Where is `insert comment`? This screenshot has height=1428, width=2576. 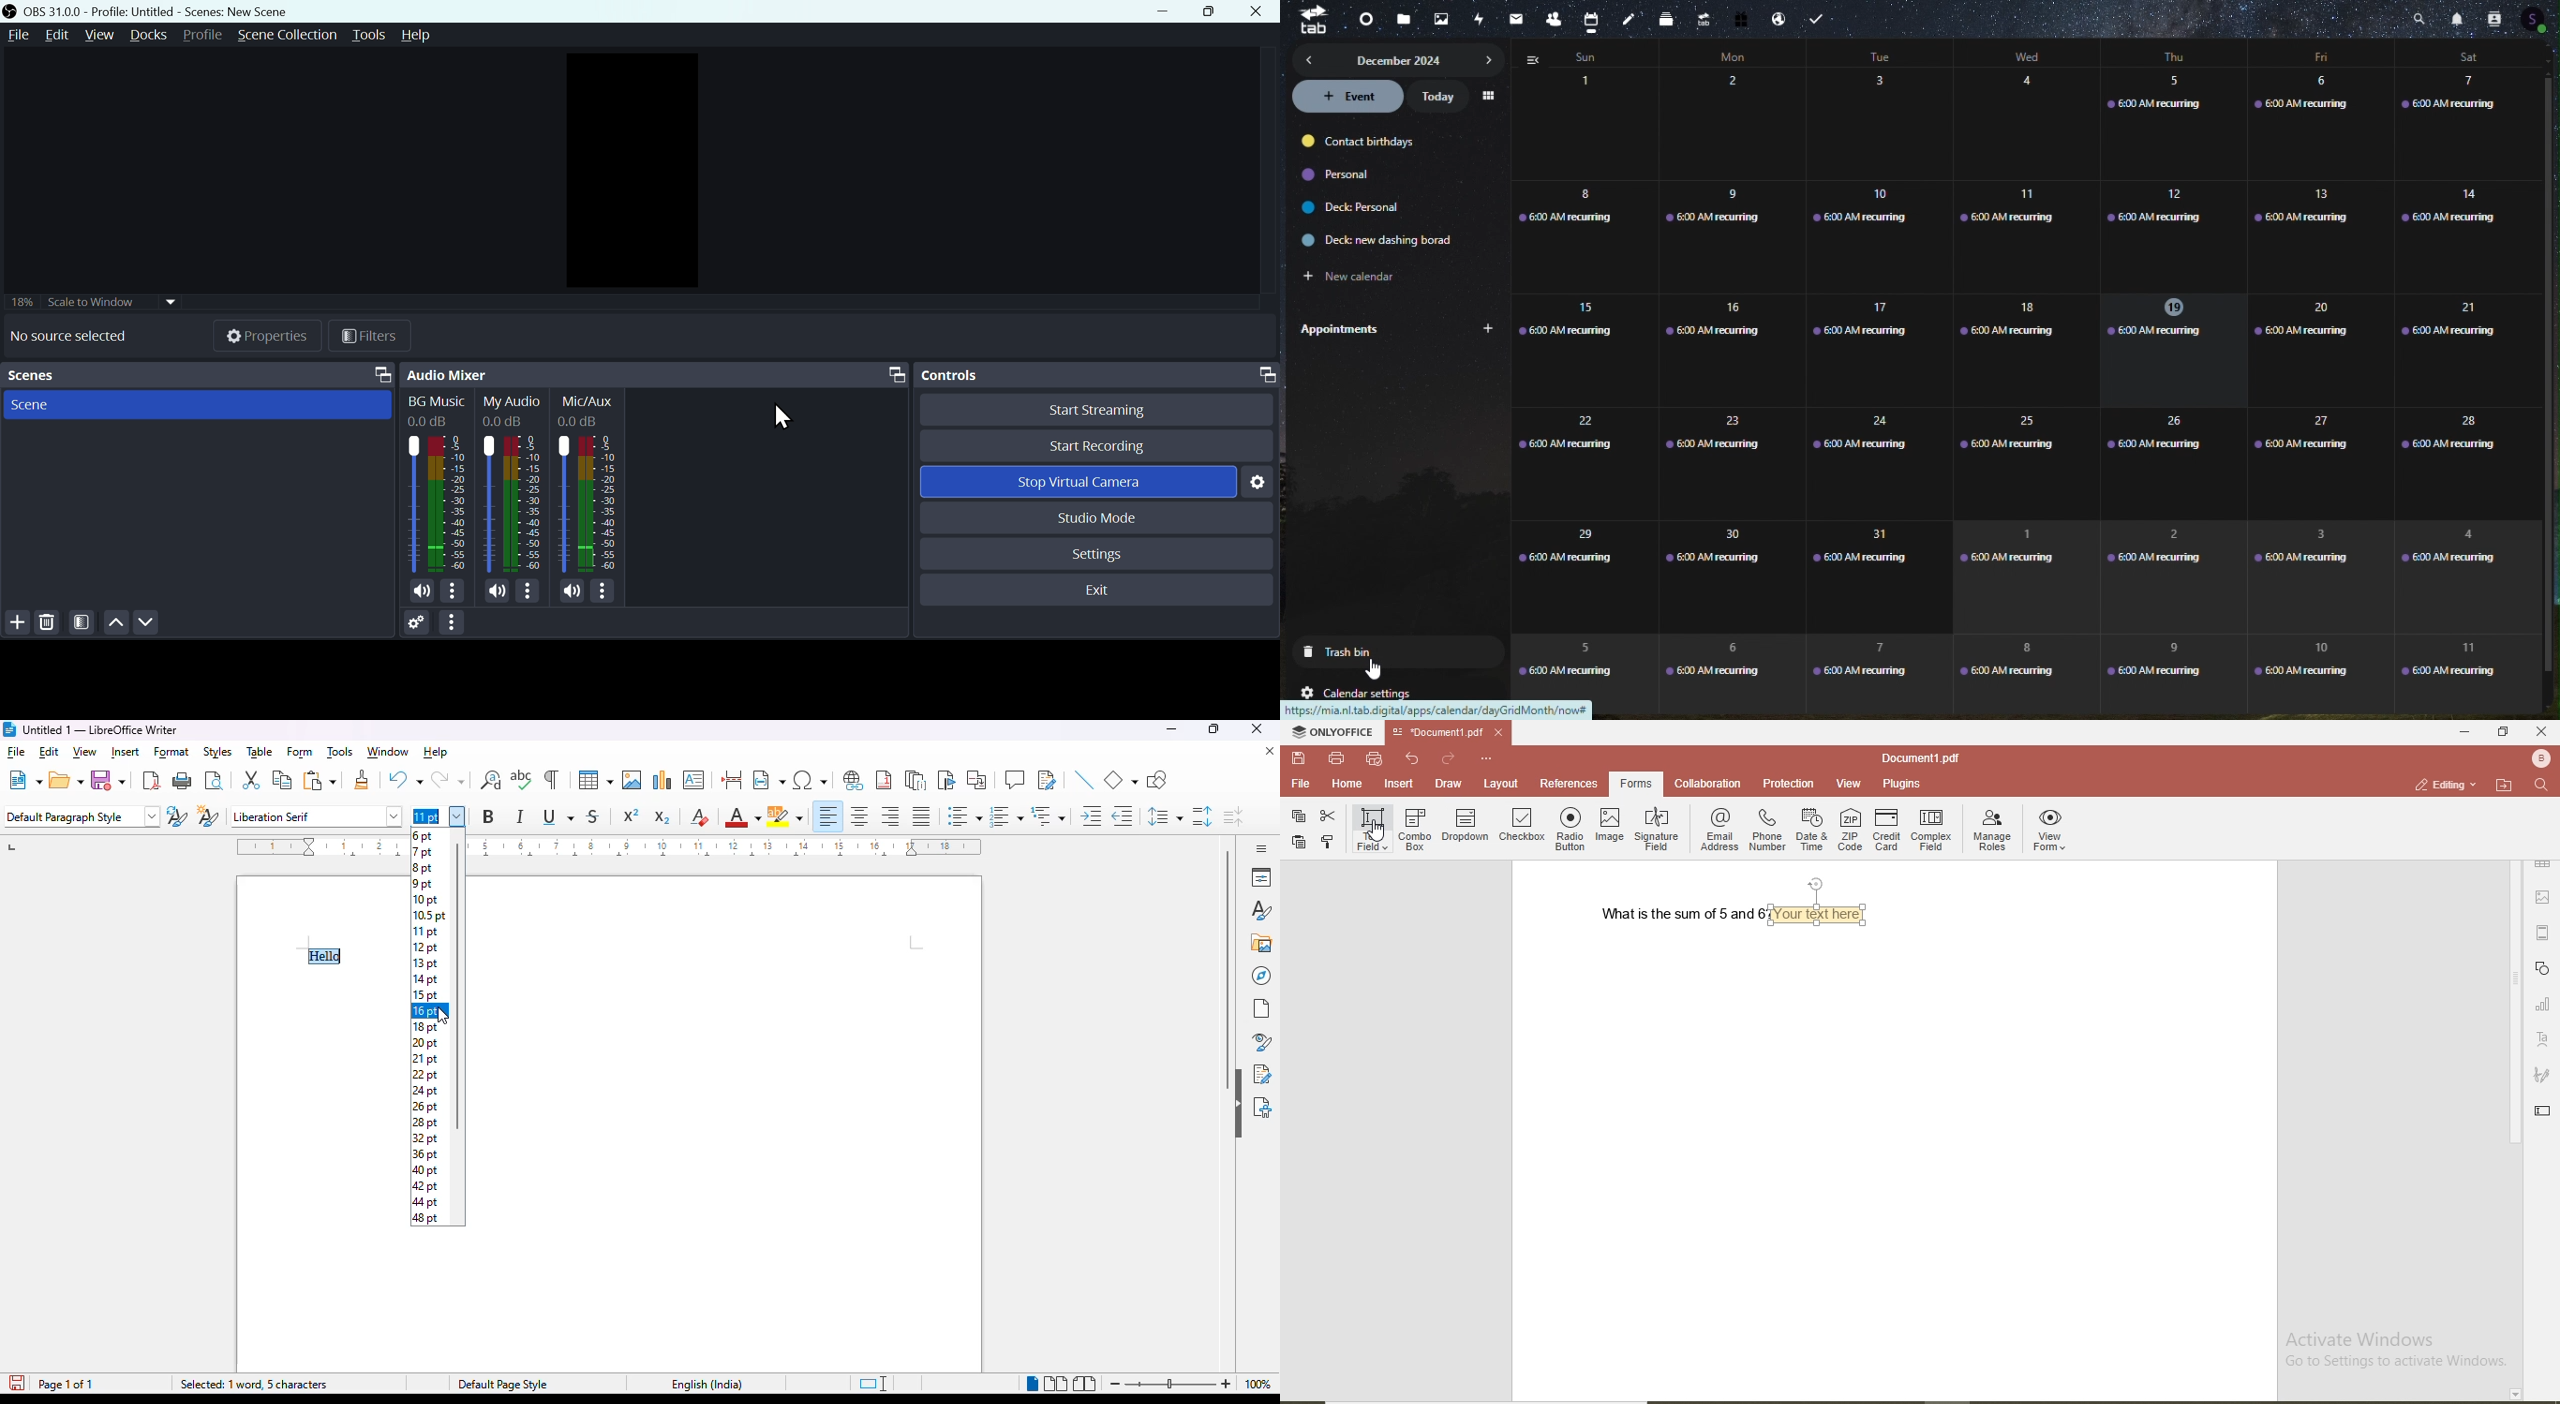
insert comment is located at coordinates (1015, 779).